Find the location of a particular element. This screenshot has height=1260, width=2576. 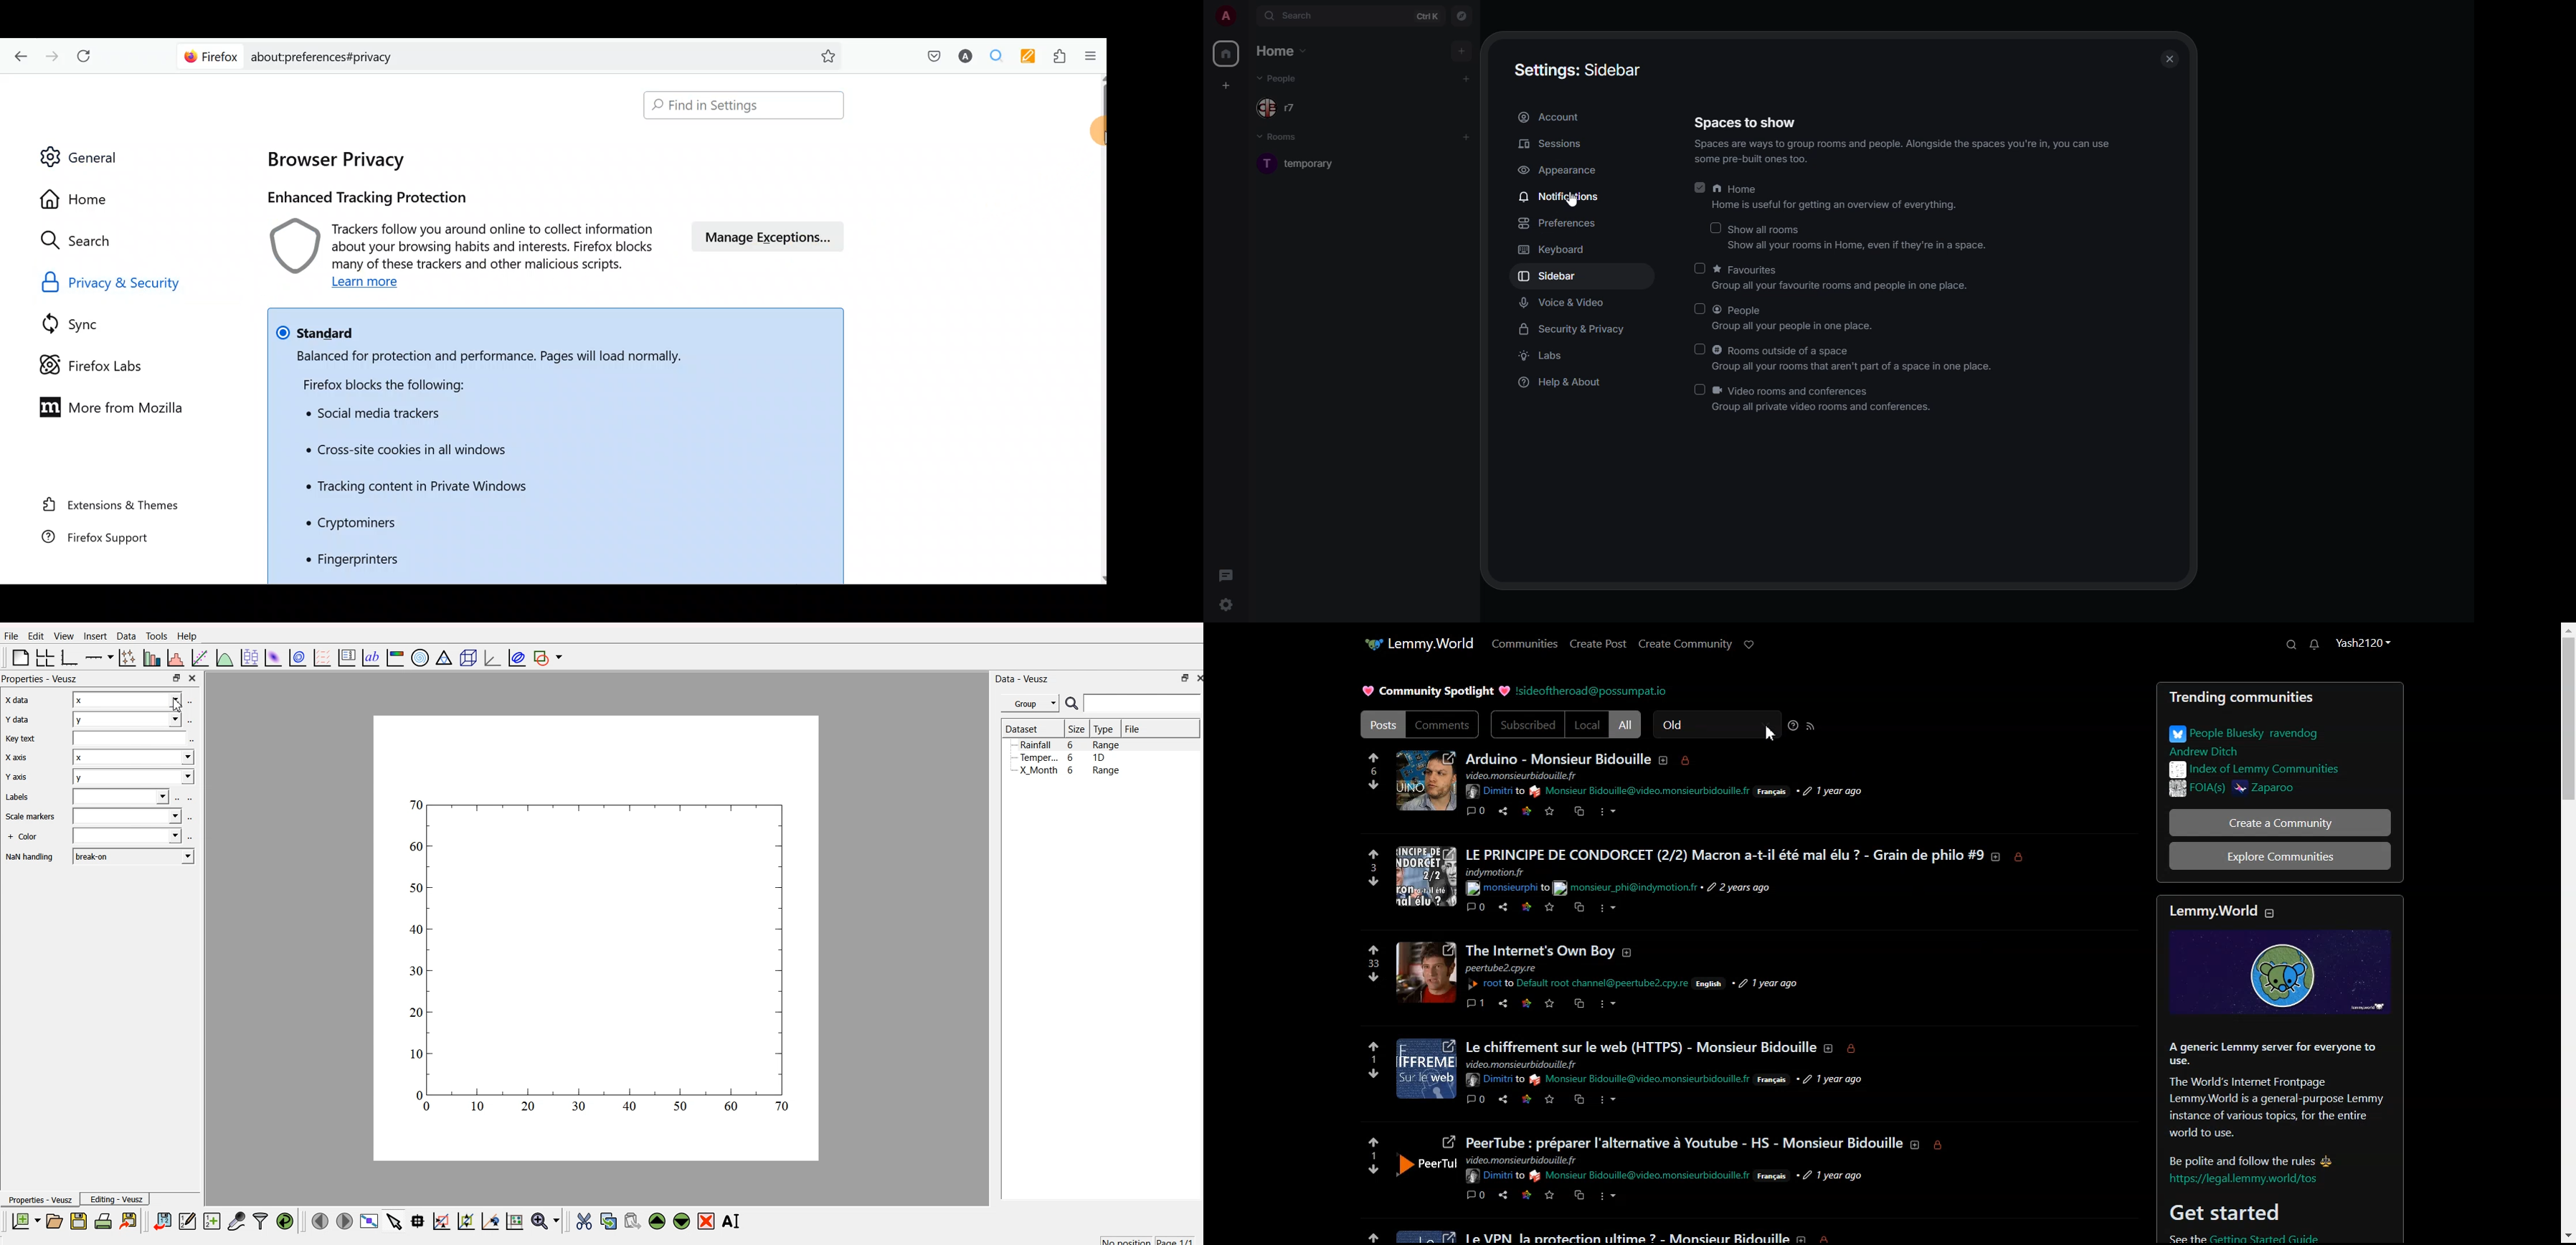

ctrl K is located at coordinates (1428, 15).